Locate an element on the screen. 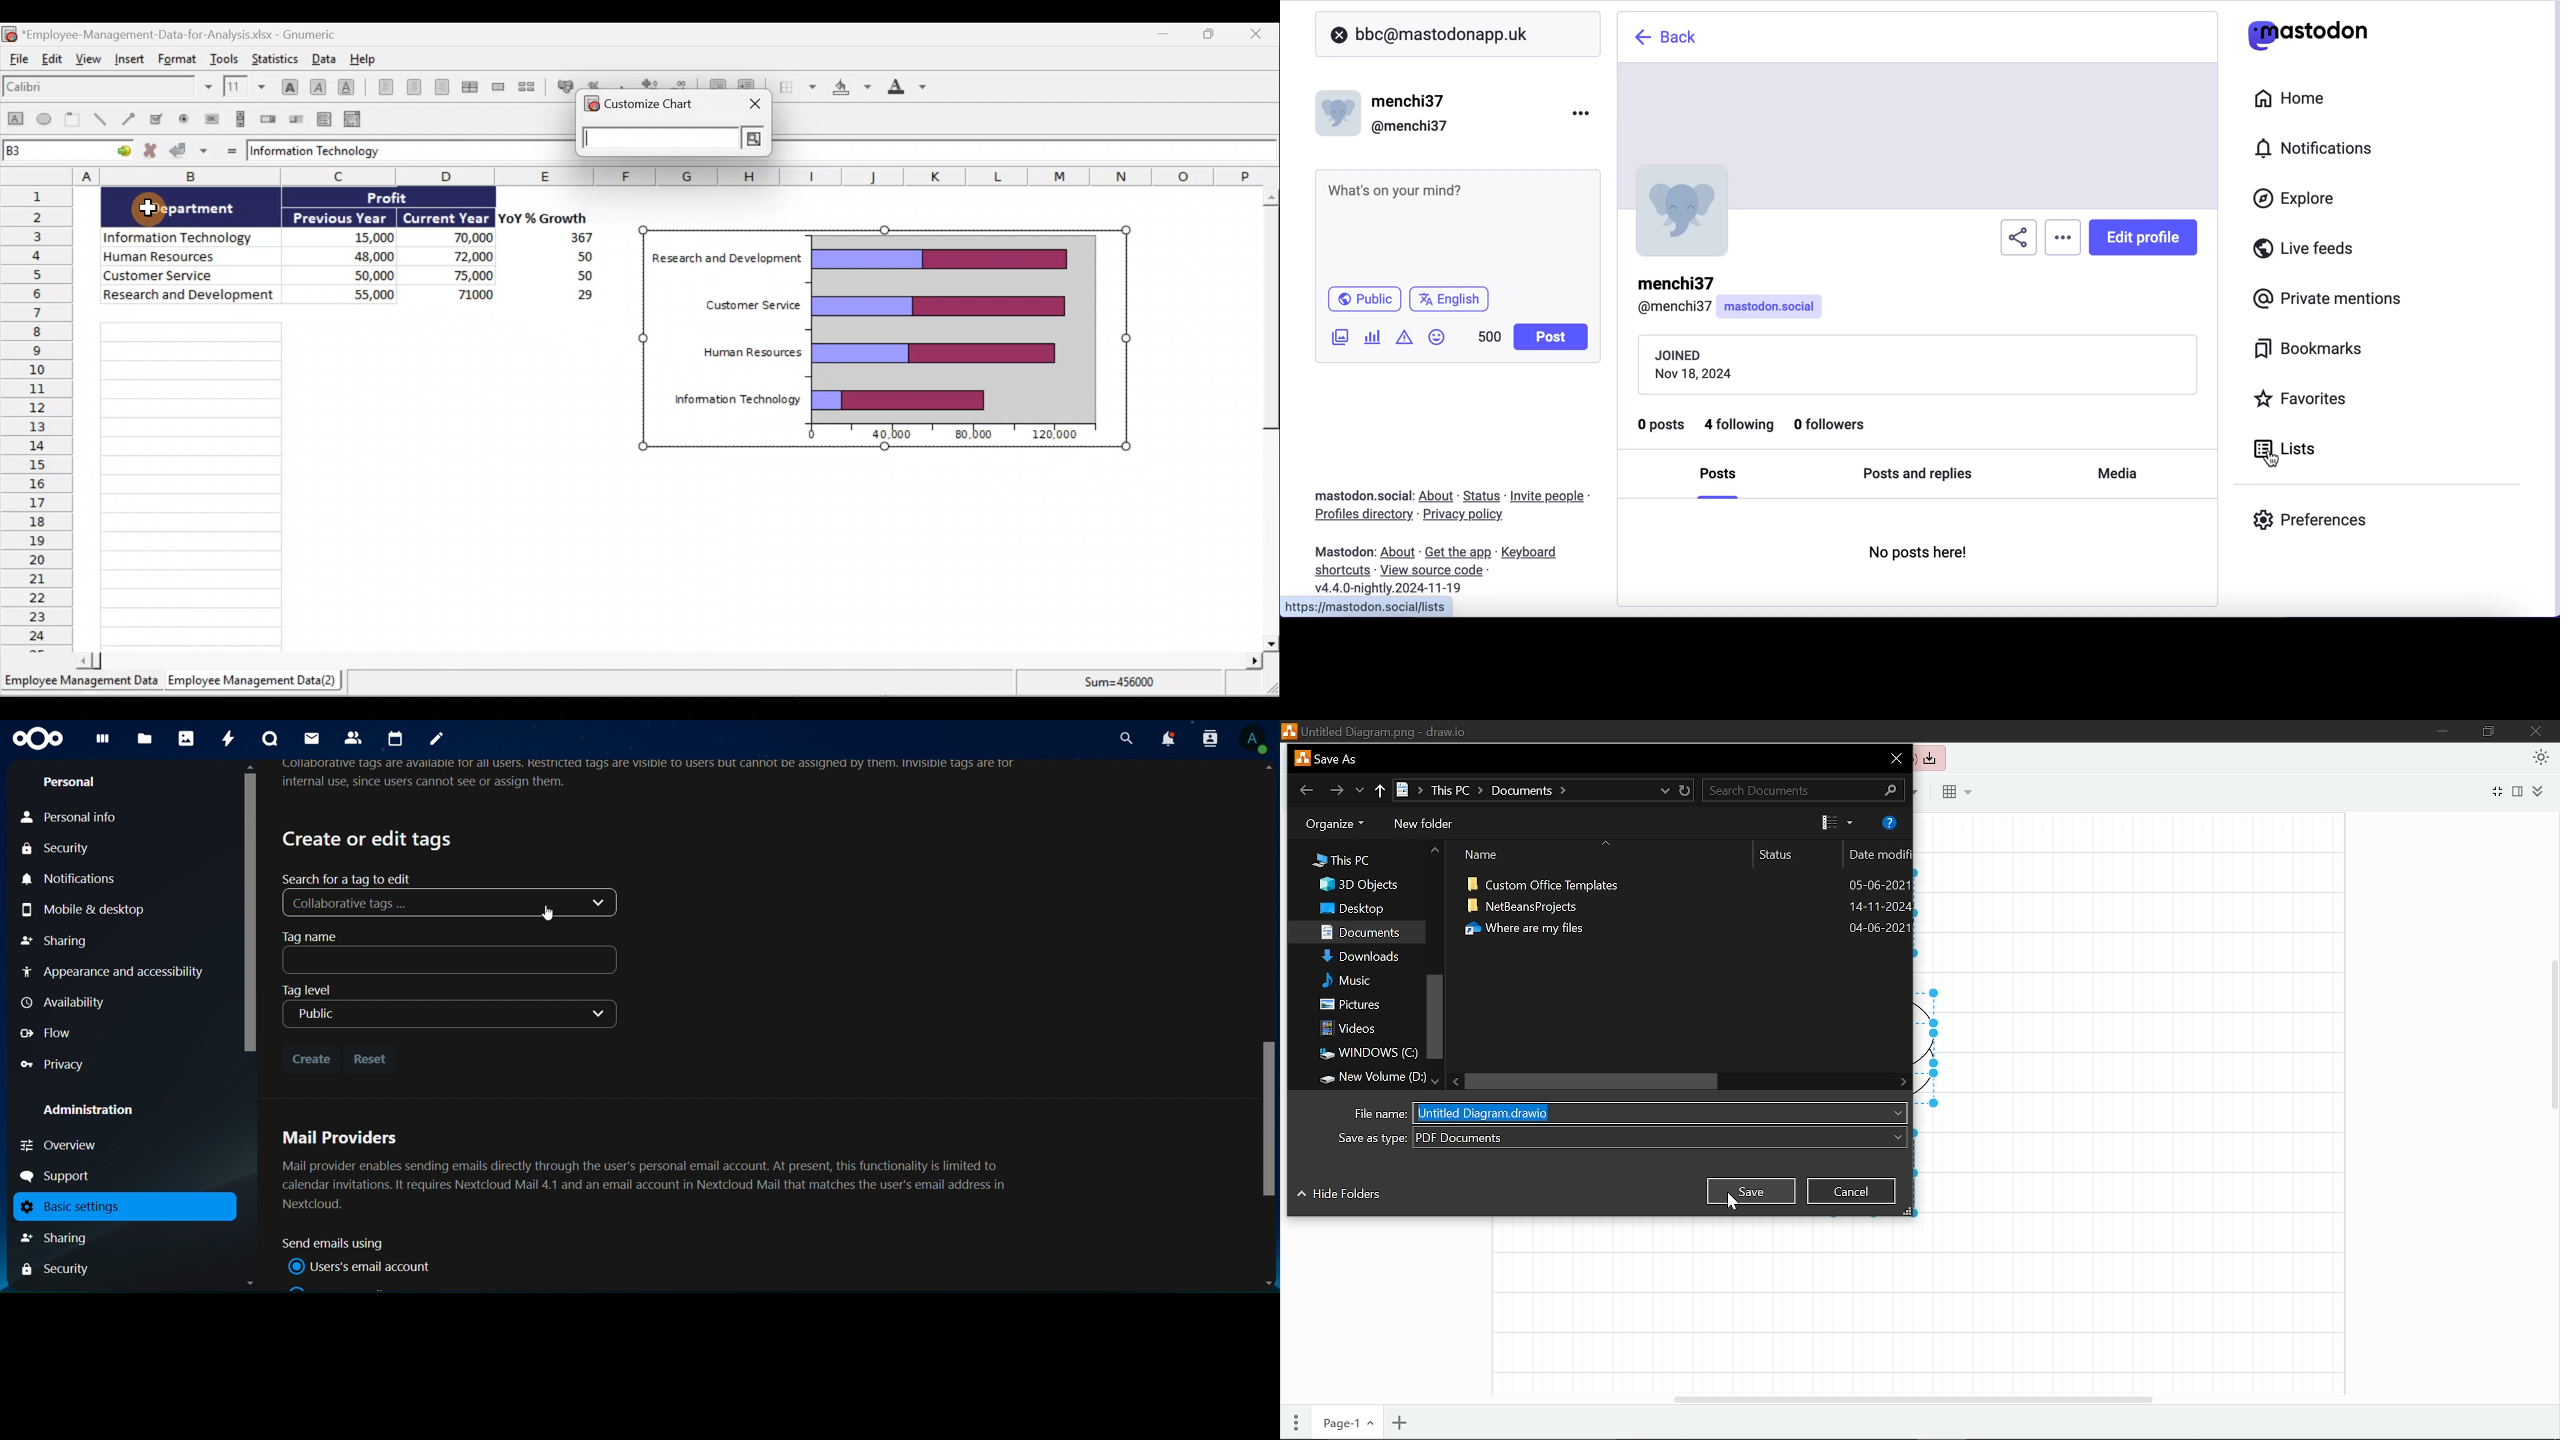 The height and width of the screenshot is (1456, 2576). Research and Development is located at coordinates (727, 259).